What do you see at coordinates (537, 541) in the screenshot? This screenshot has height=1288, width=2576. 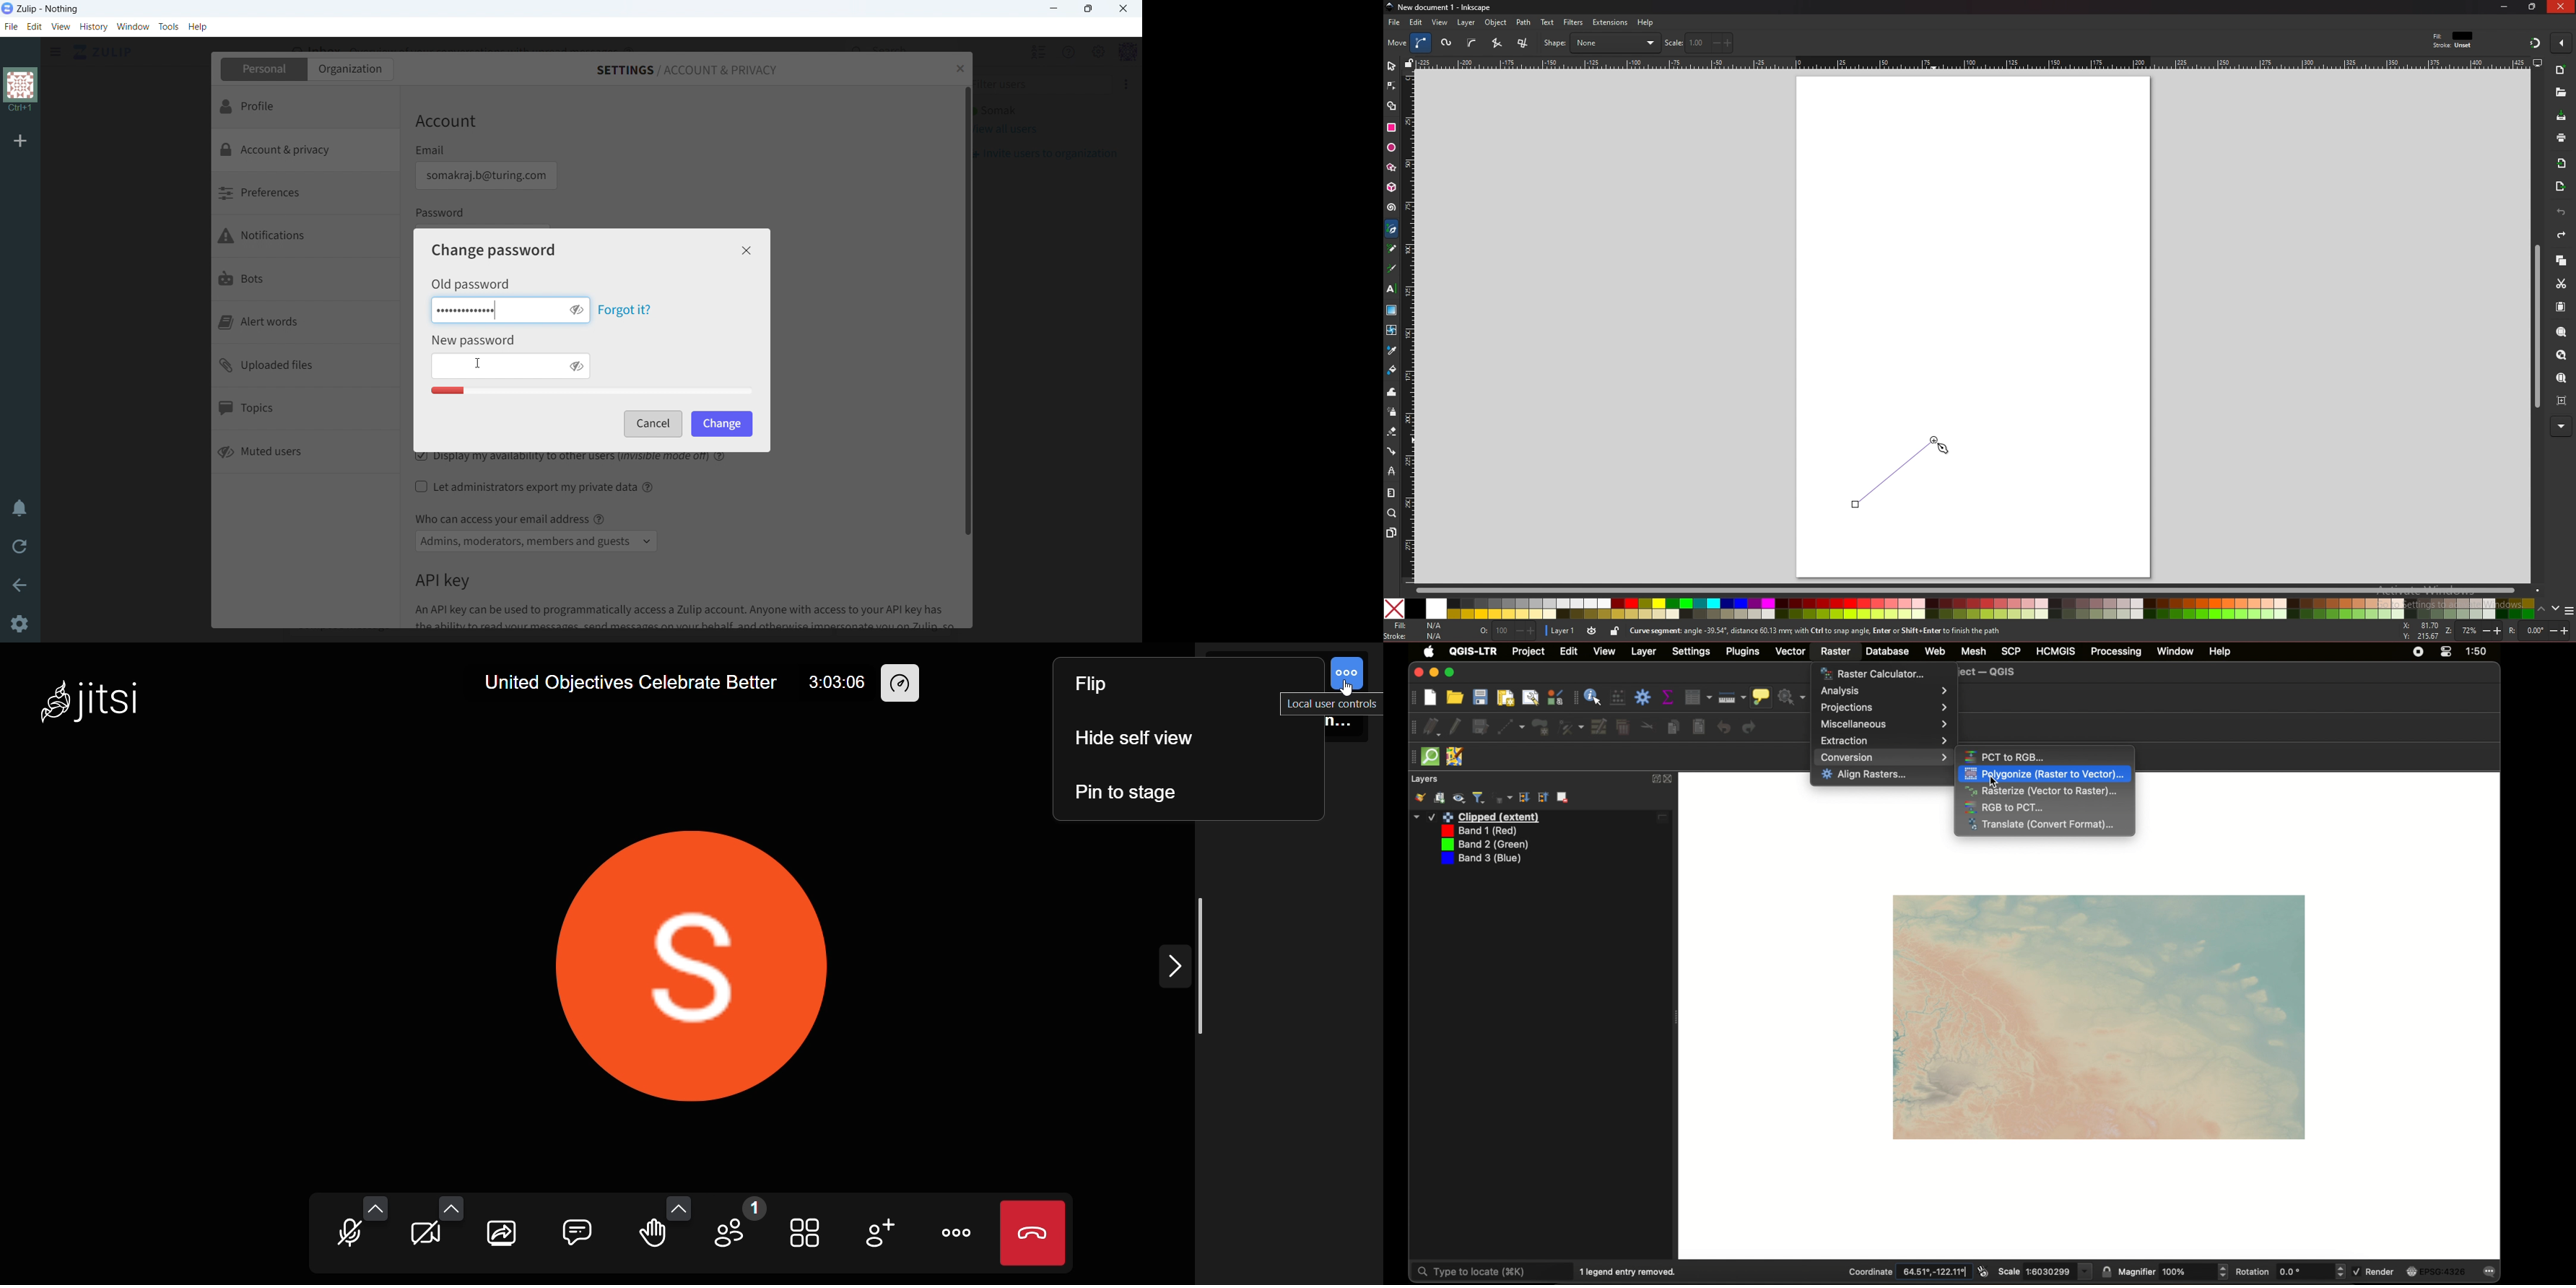 I see `select access to email address` at bounding box center [537, 541].